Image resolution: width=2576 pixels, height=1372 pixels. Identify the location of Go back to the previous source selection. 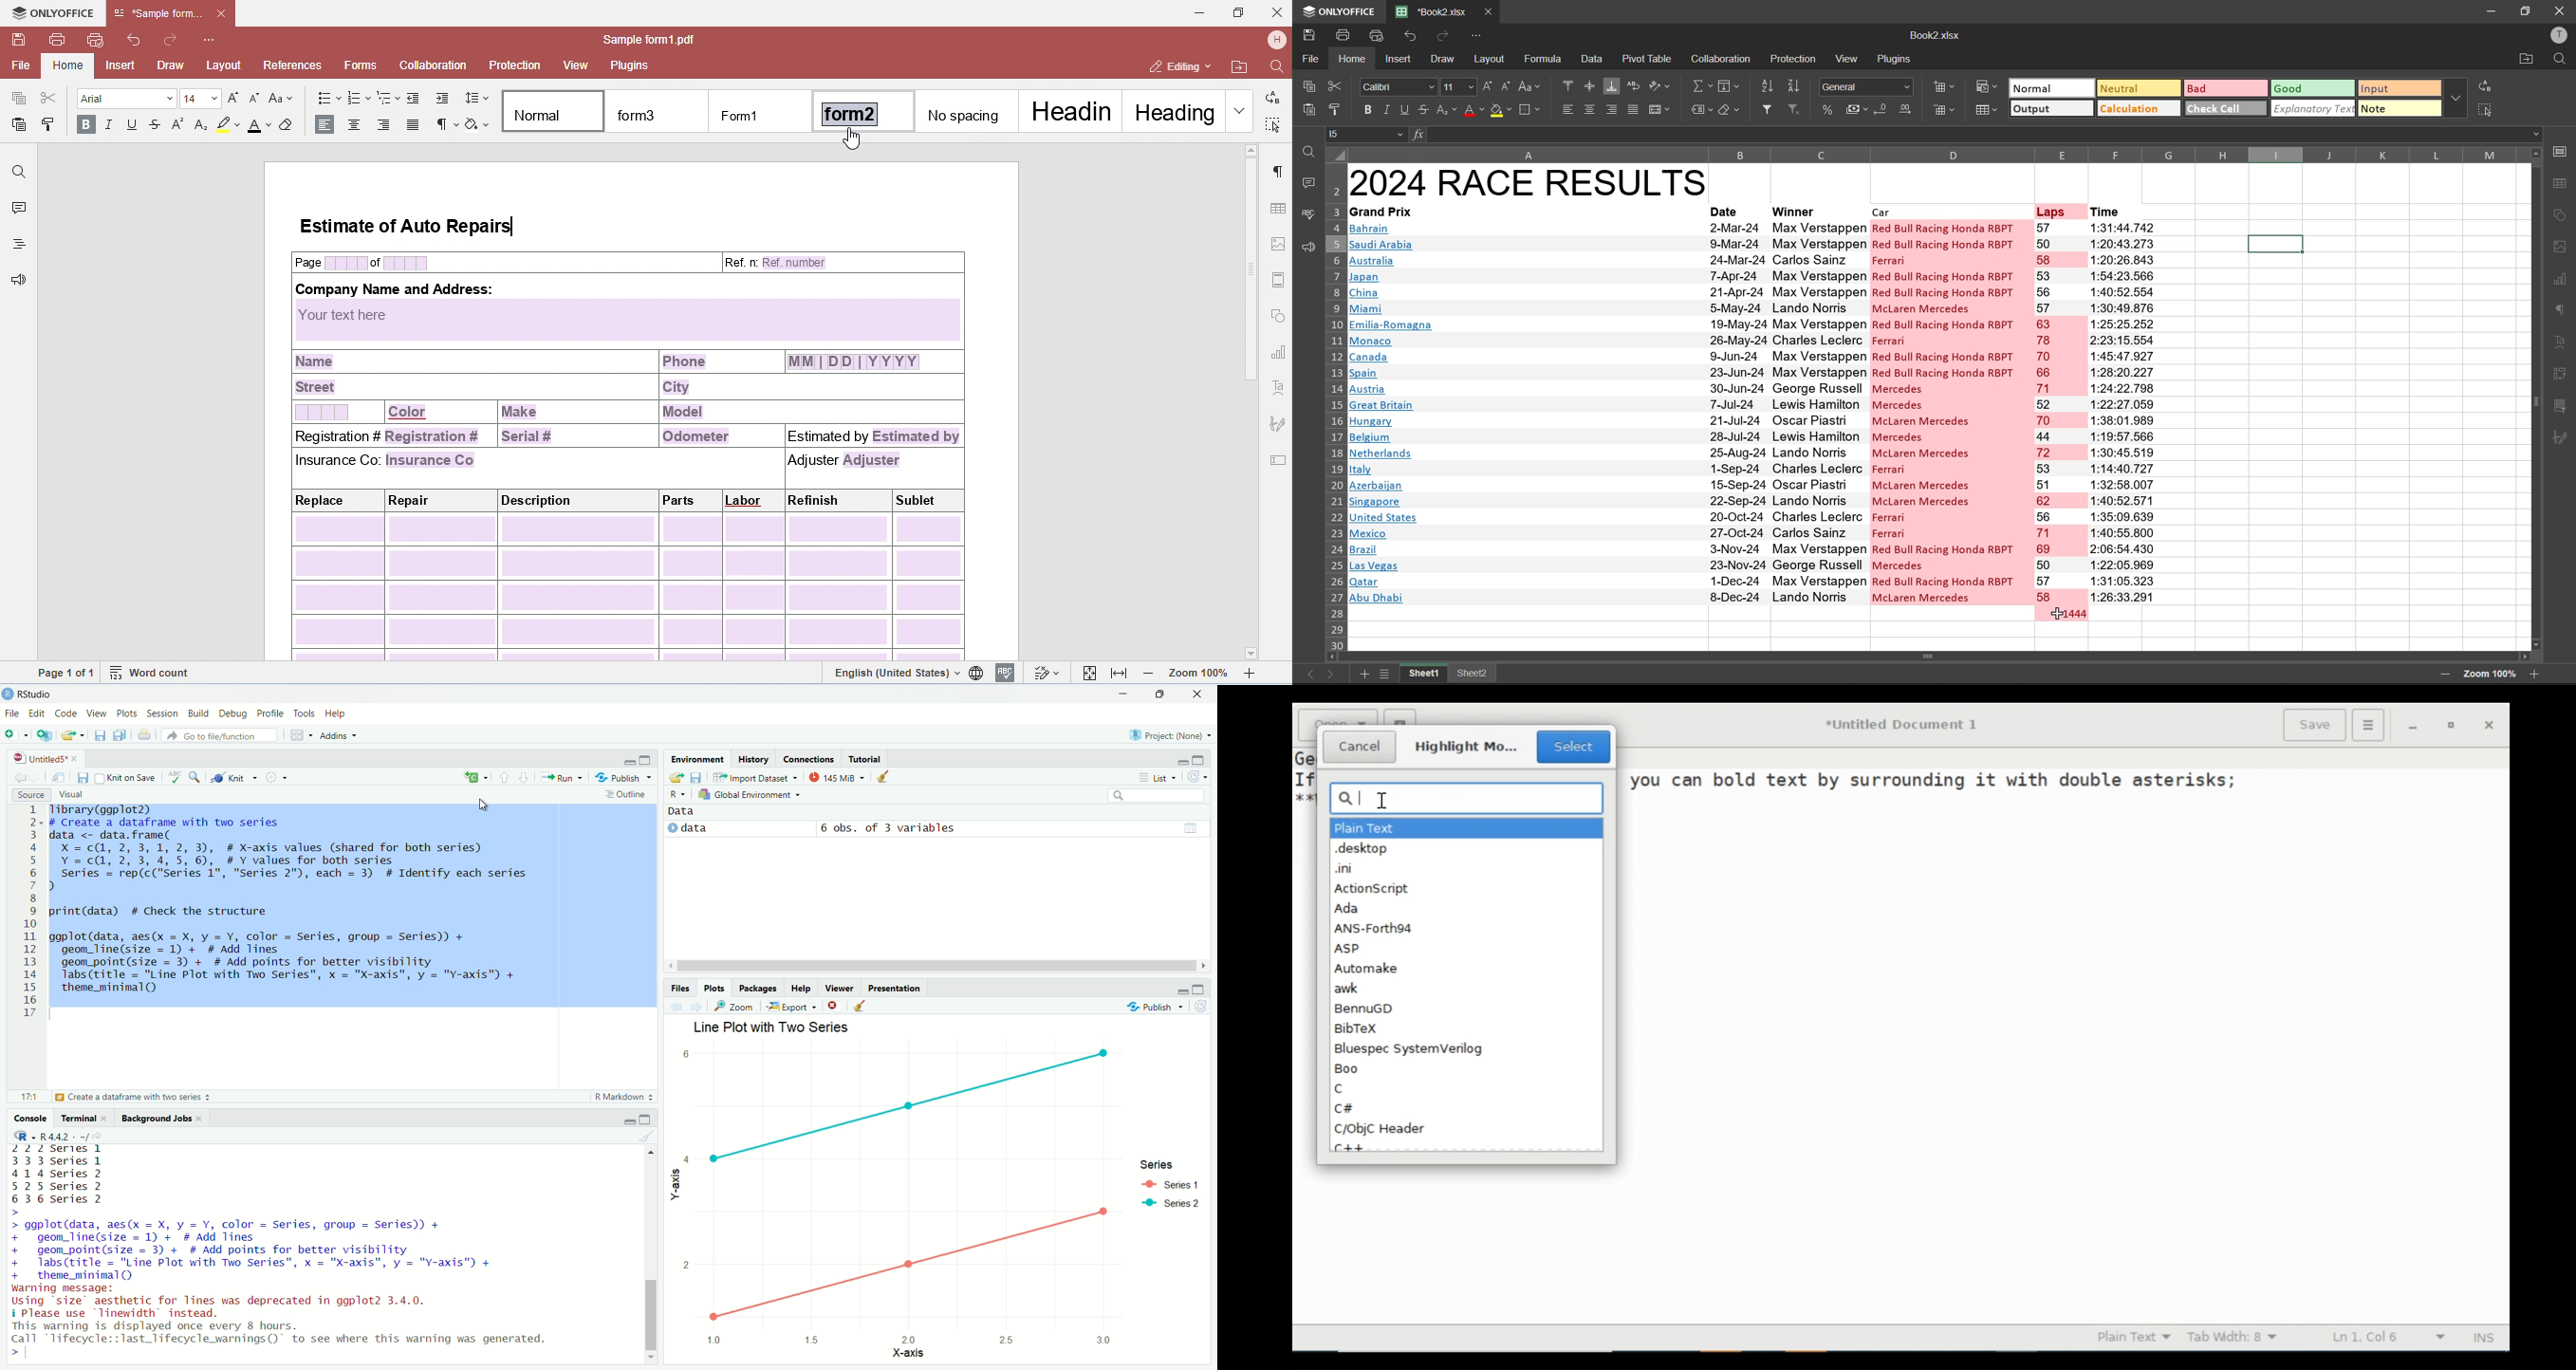
(860, 1006).